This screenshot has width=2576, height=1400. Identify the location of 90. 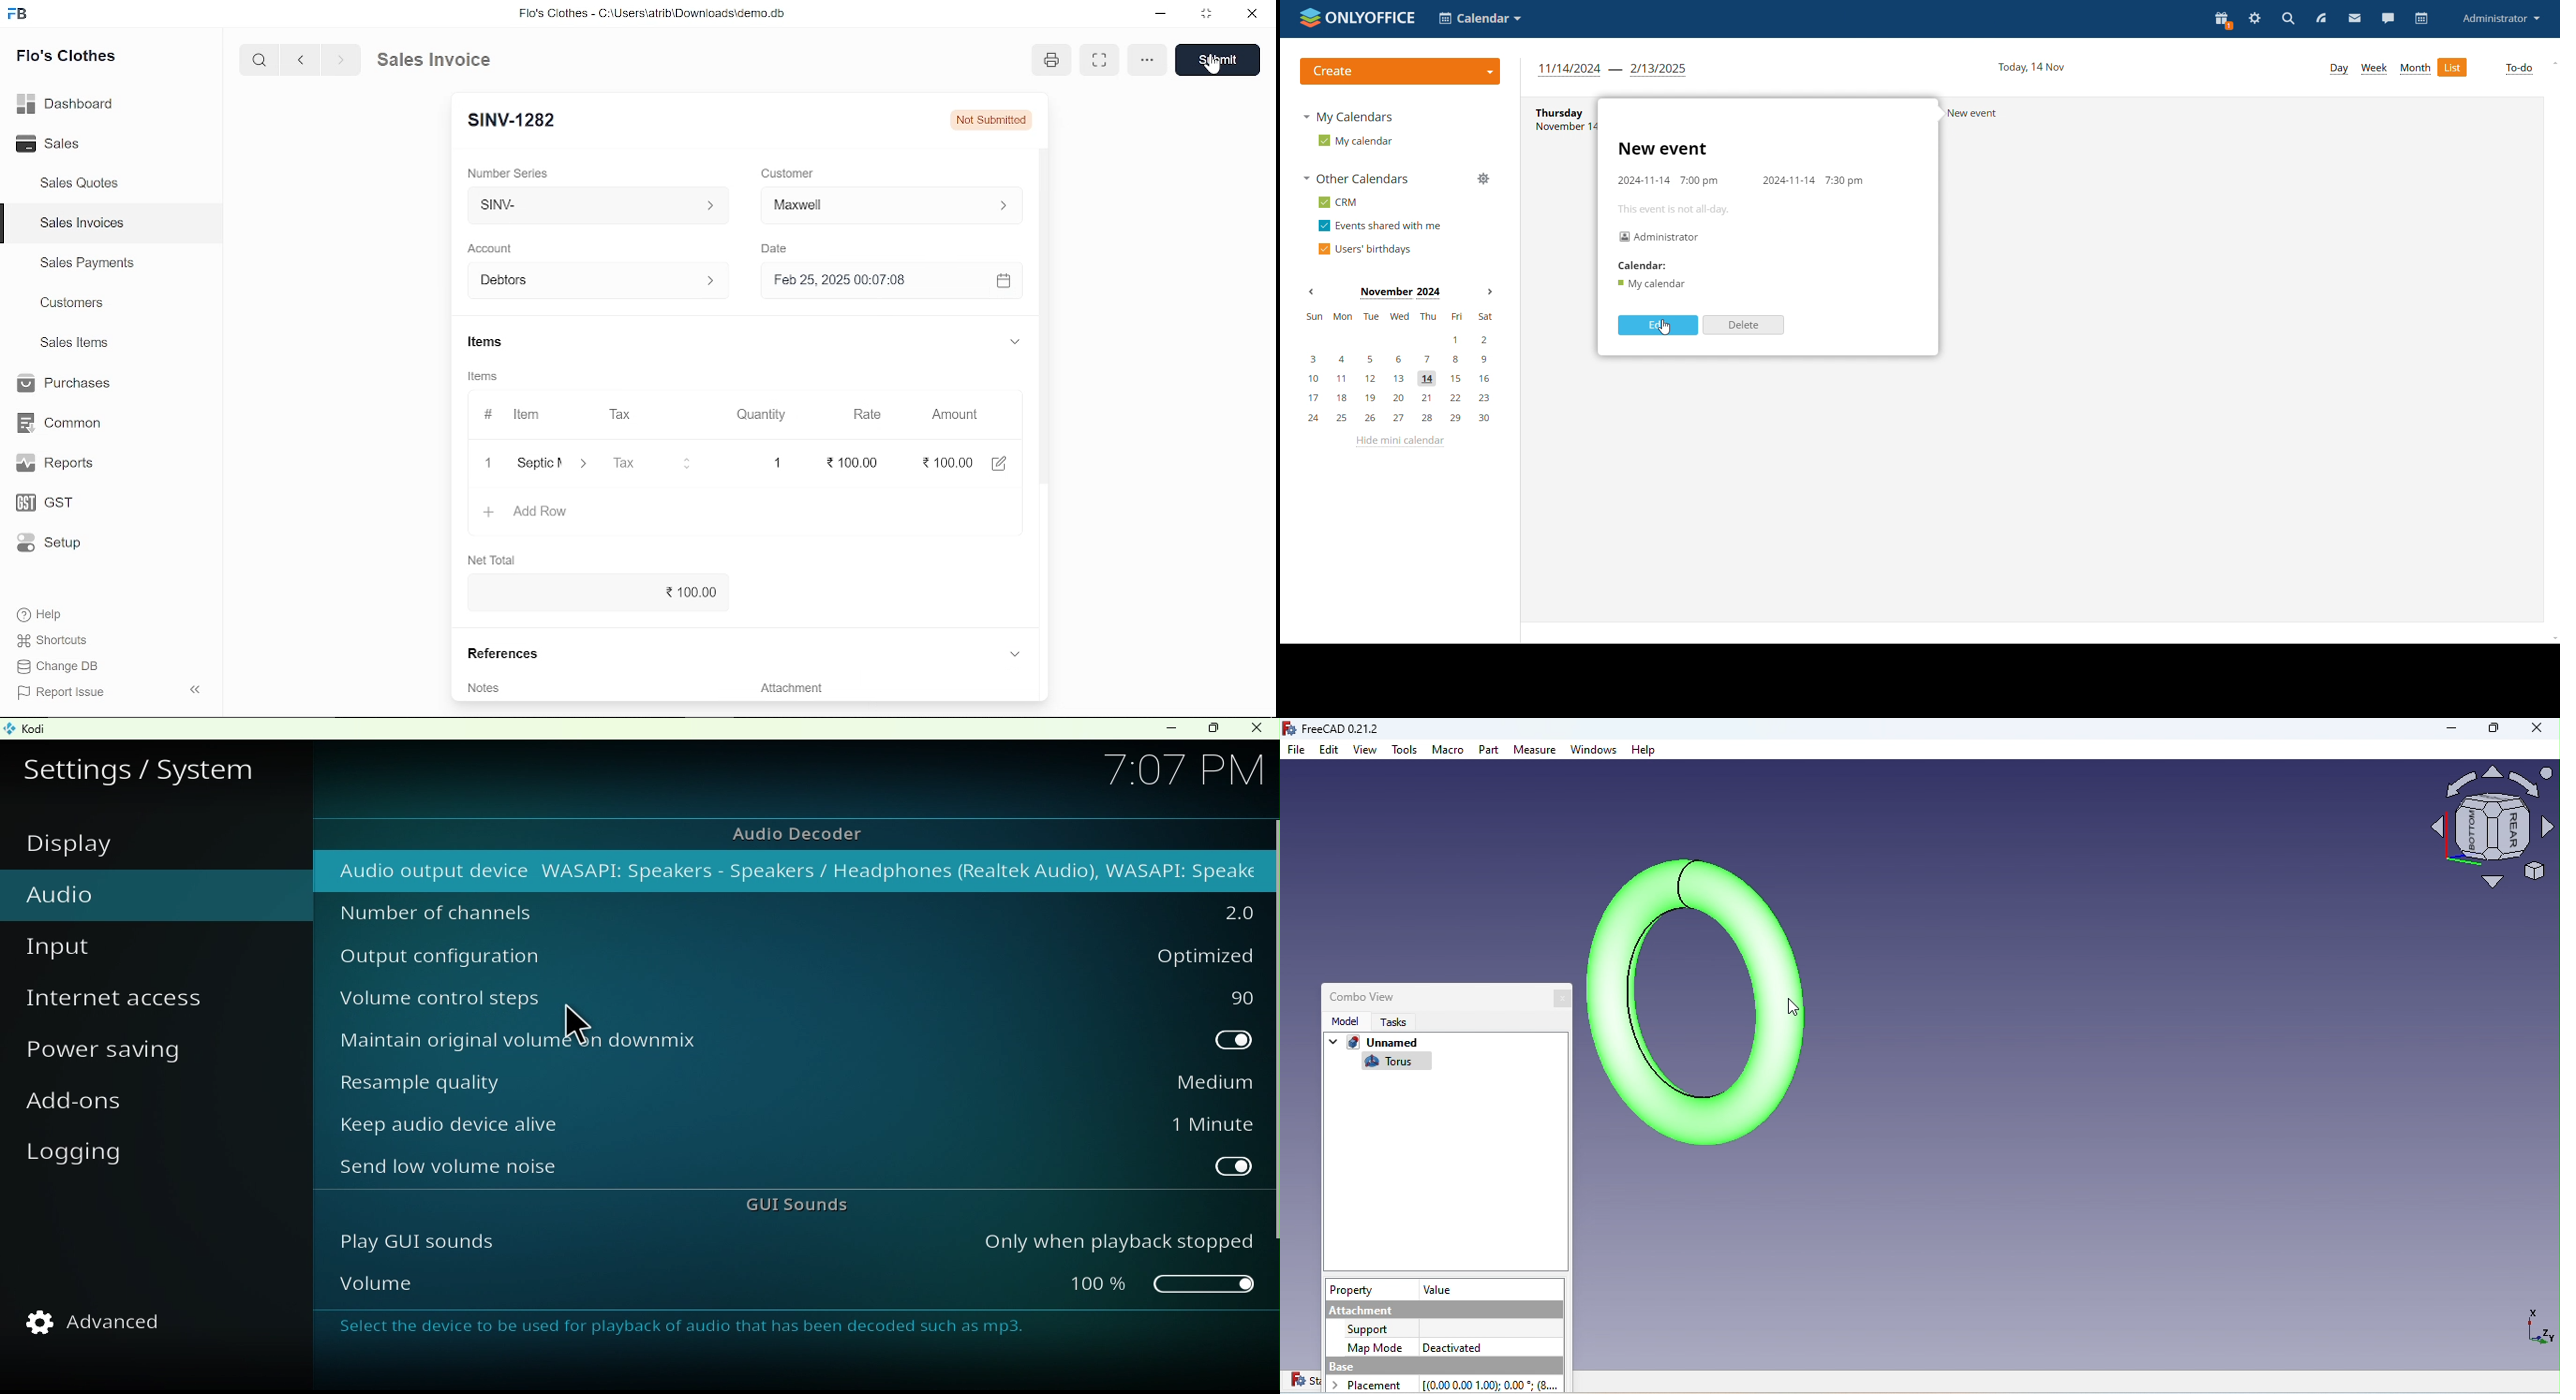
(1144, 996).